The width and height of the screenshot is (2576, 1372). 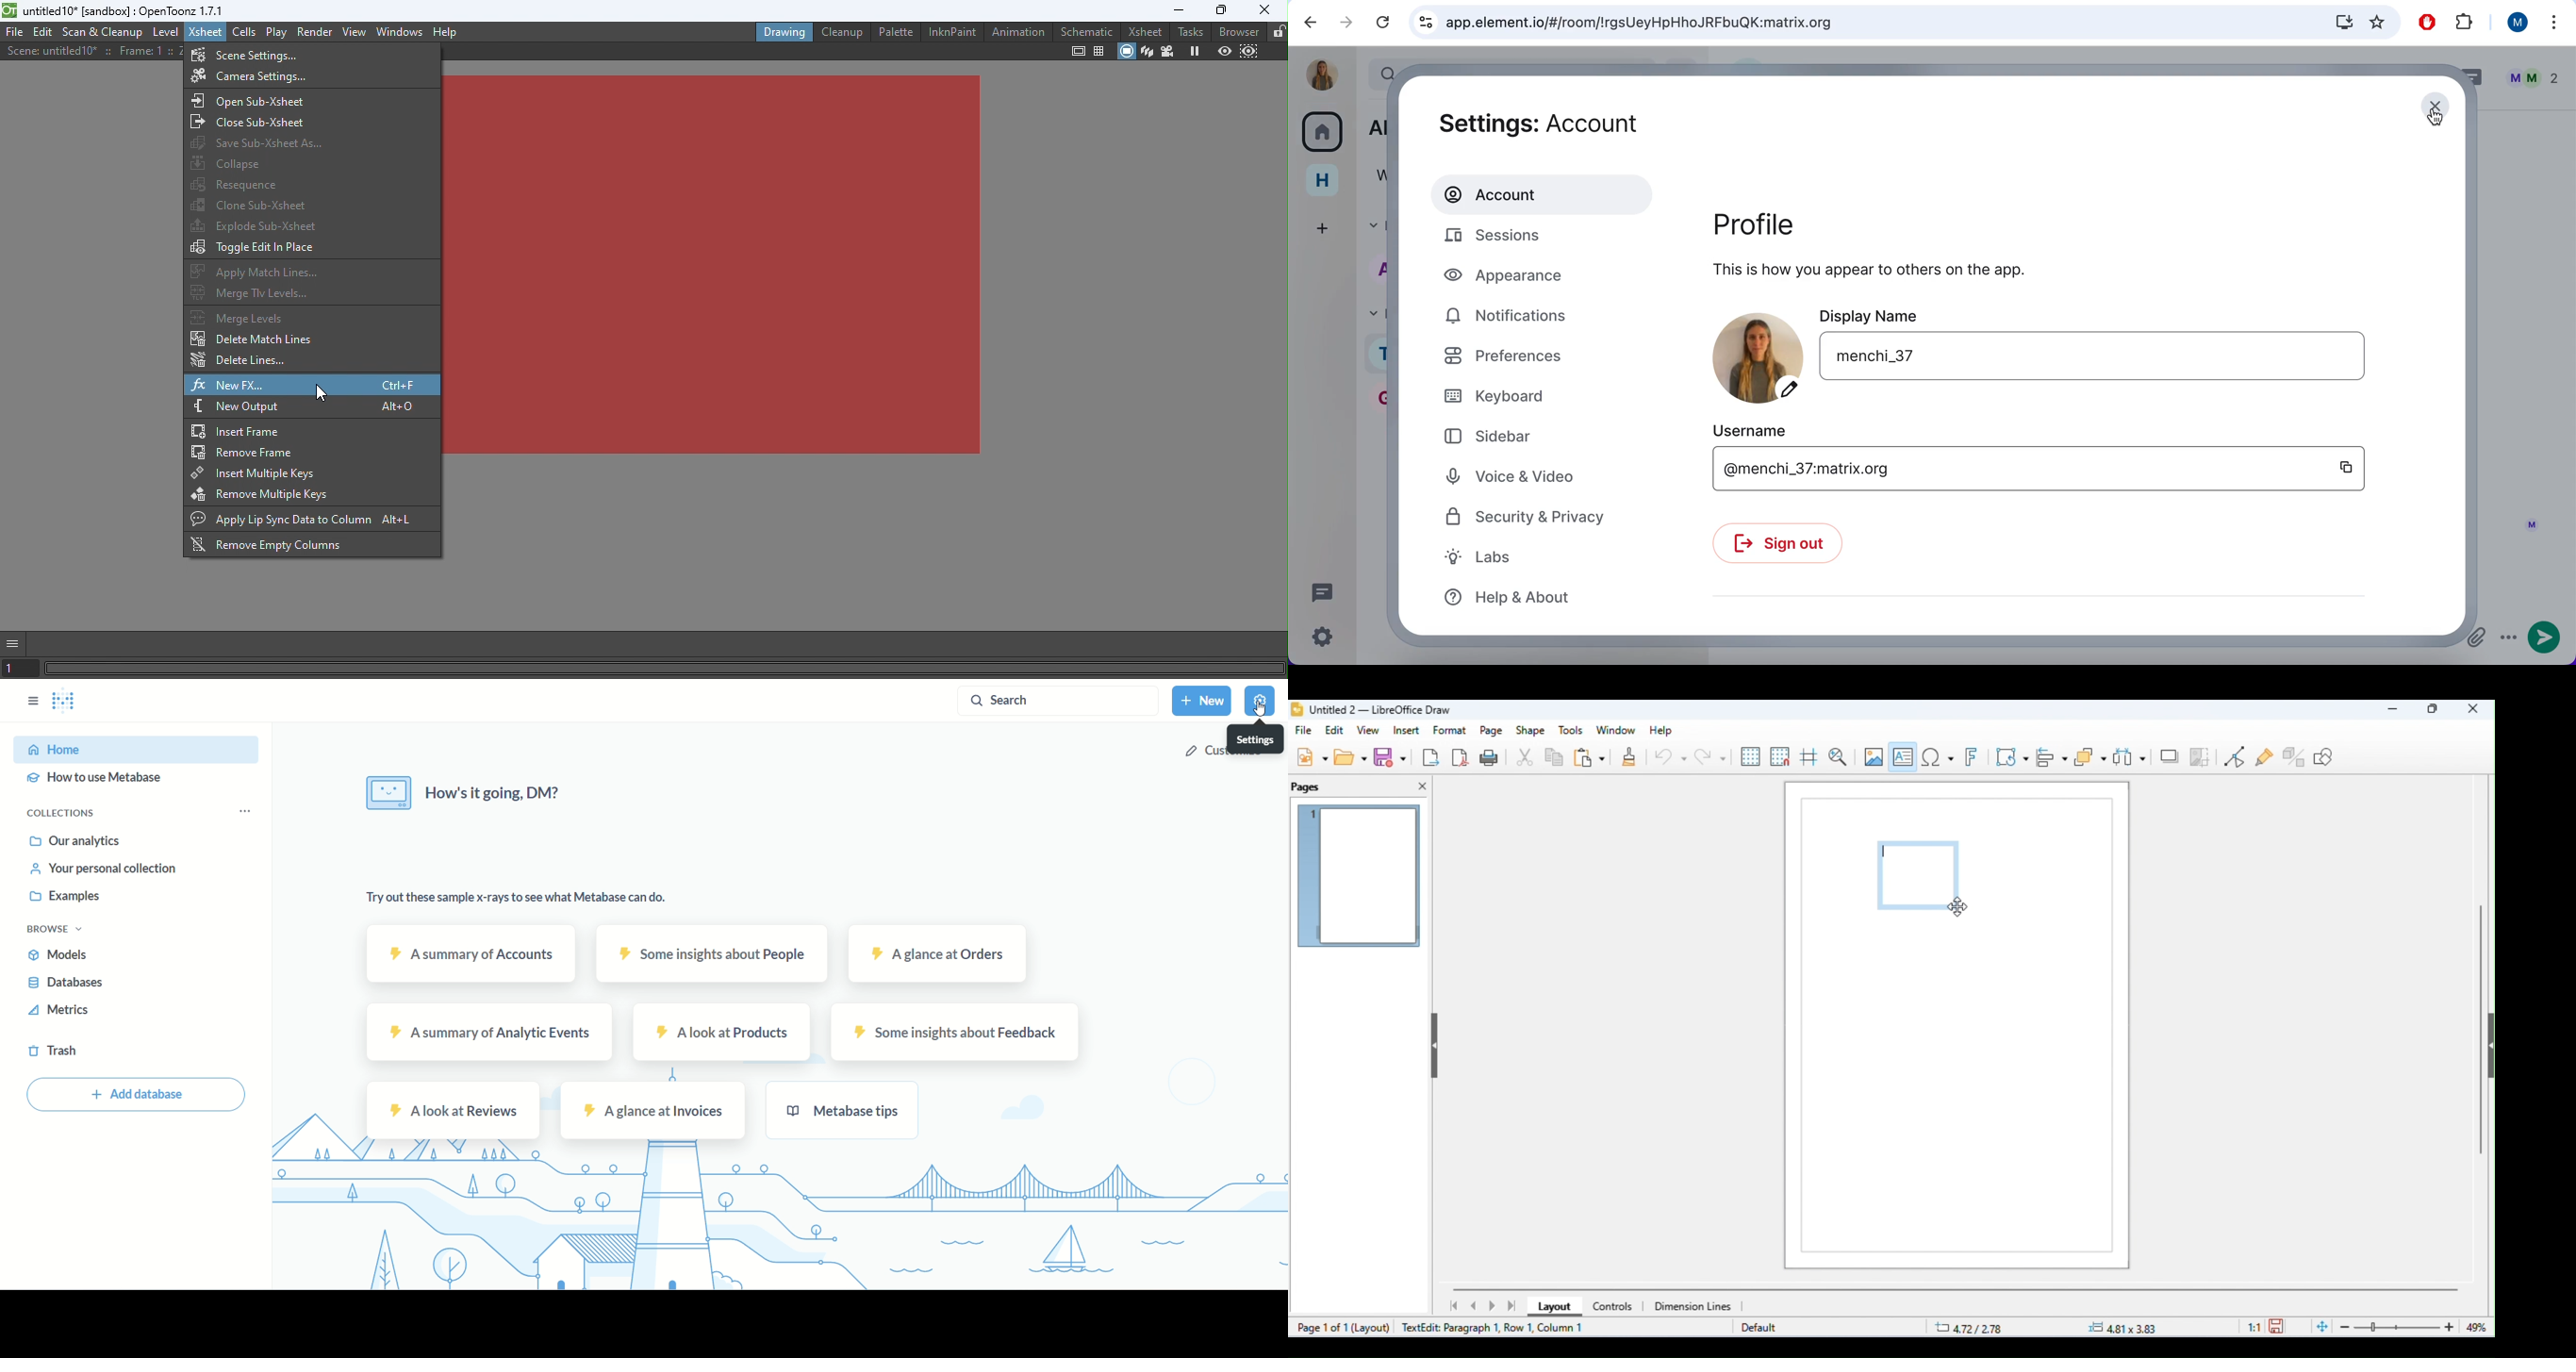 What do you see at coordinates (1974, 758) in the screenshot?
I see `insert fontwork text` at bounding box center [1974, 758].